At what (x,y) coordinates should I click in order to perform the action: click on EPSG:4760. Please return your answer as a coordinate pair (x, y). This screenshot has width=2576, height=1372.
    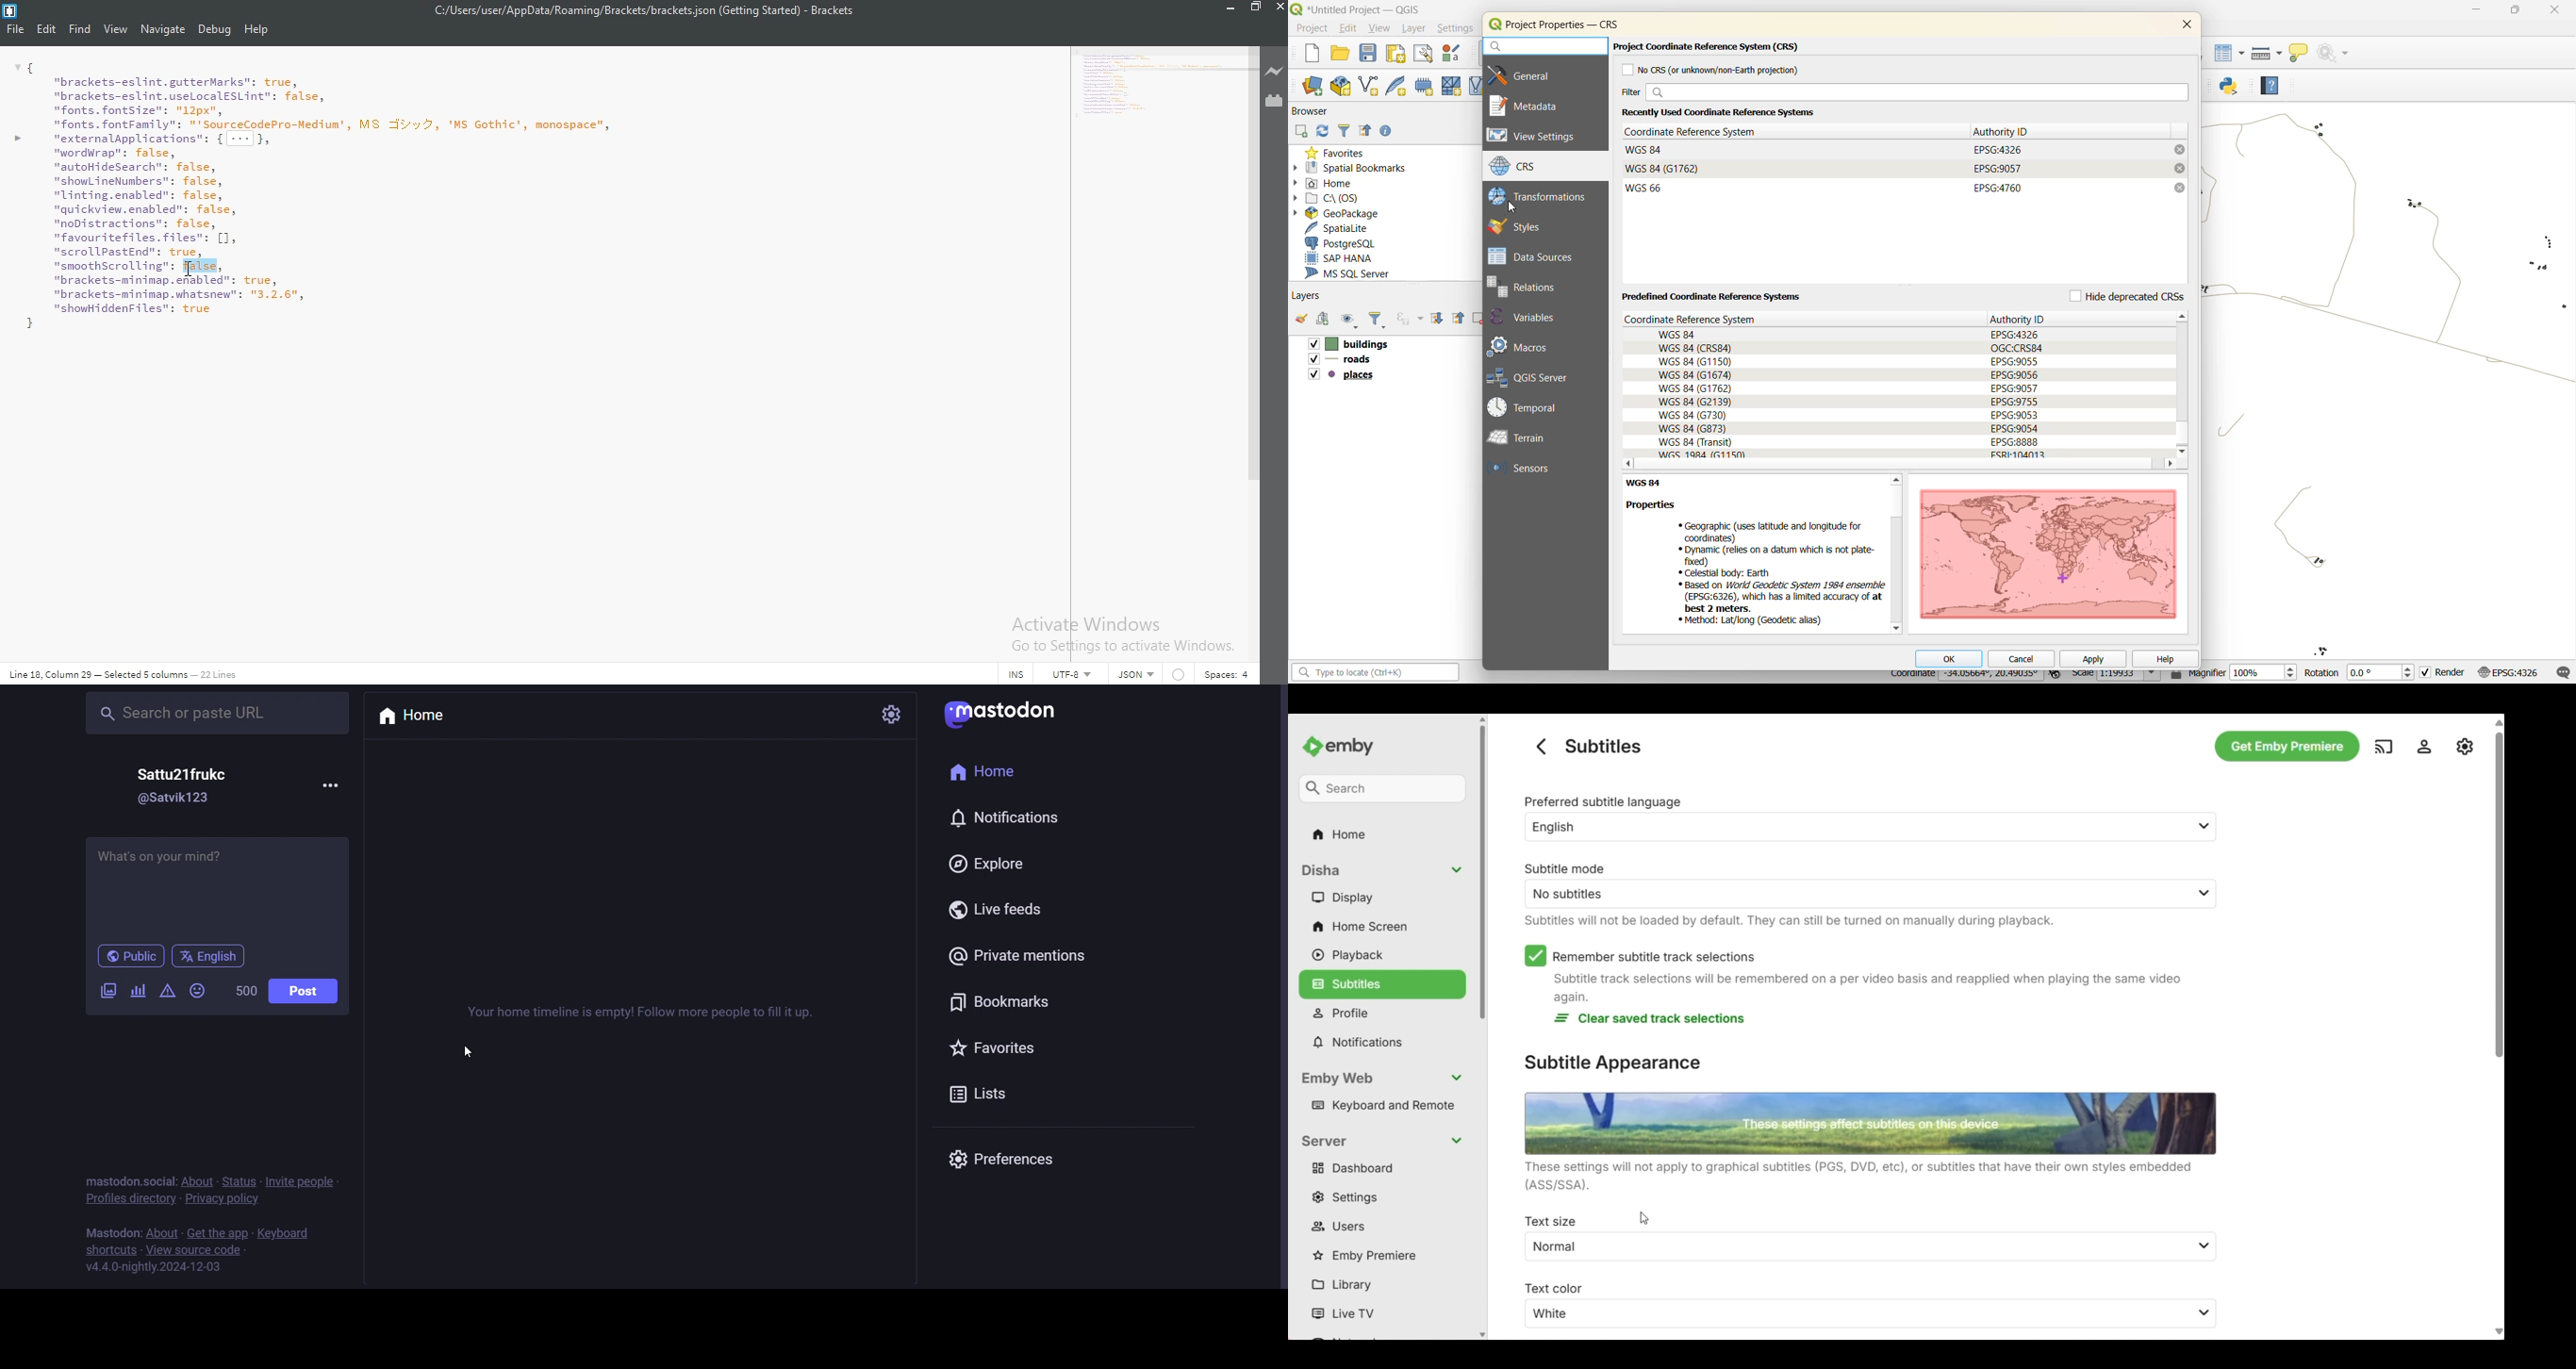
    Looking at the image, I should click on (1996, 187).